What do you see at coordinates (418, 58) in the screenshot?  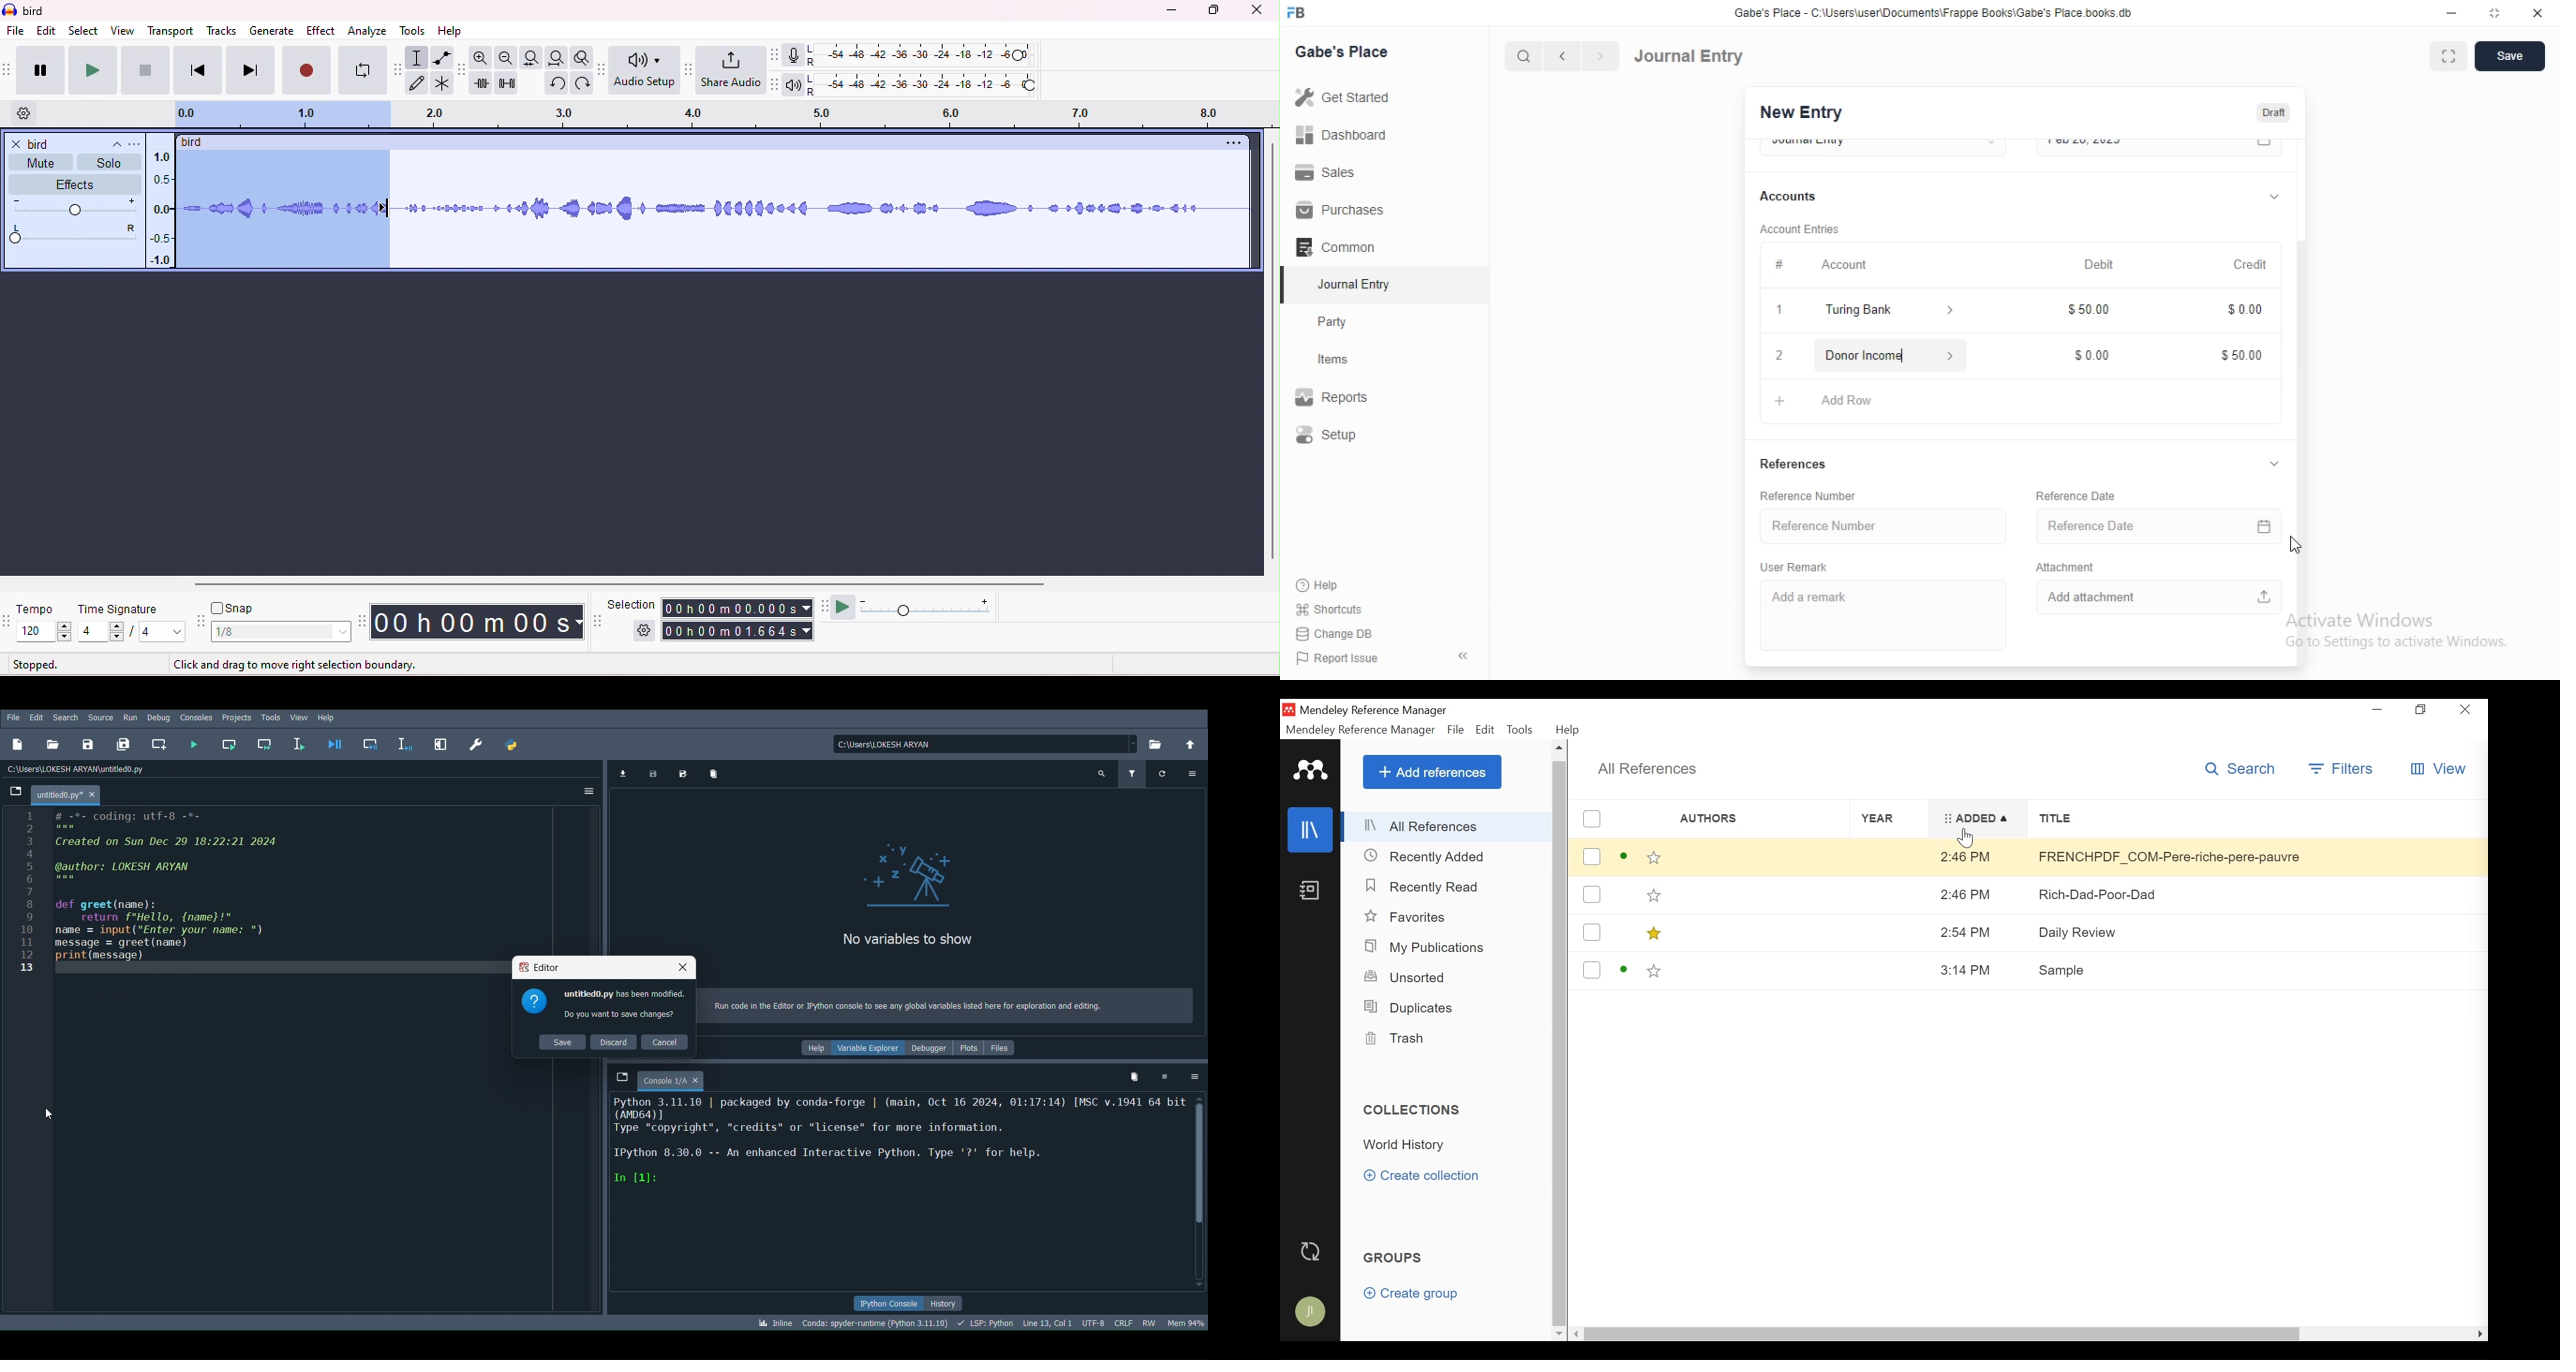 I see `selection` at bounding box center [418, 58].